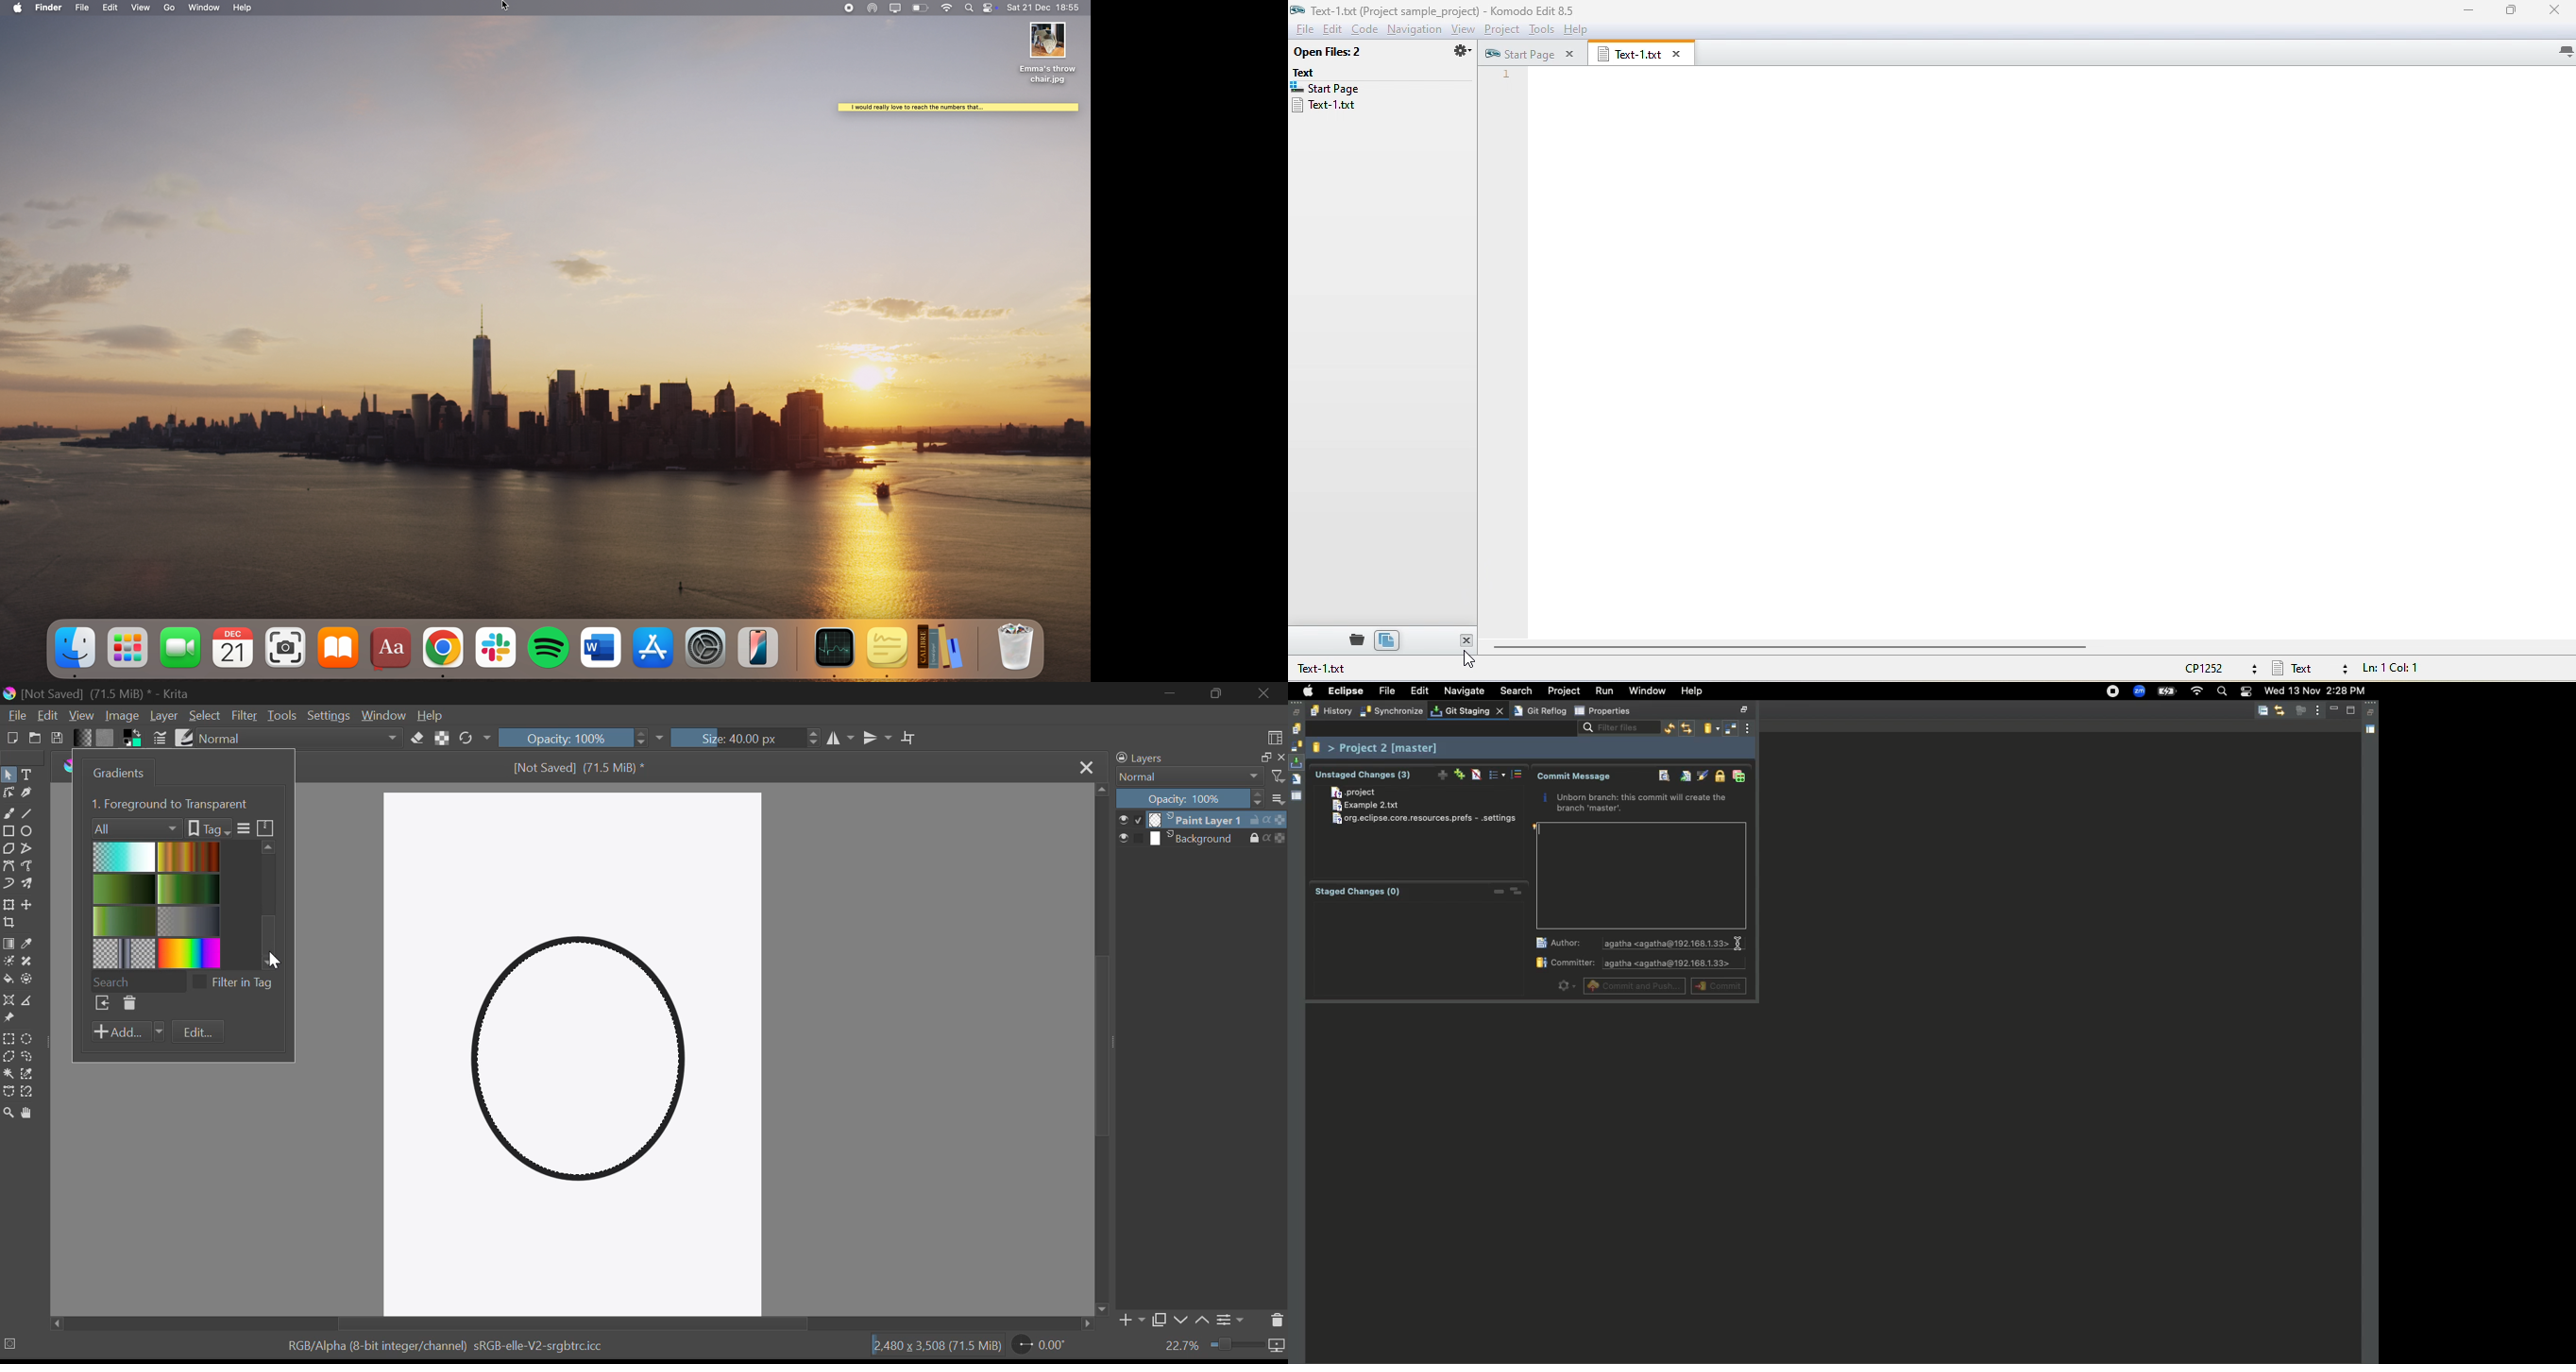 This screenshot has width=2576, height=1372. Describe the element at coordinates (959, 369) in the screenshot. I see `background` at that location.